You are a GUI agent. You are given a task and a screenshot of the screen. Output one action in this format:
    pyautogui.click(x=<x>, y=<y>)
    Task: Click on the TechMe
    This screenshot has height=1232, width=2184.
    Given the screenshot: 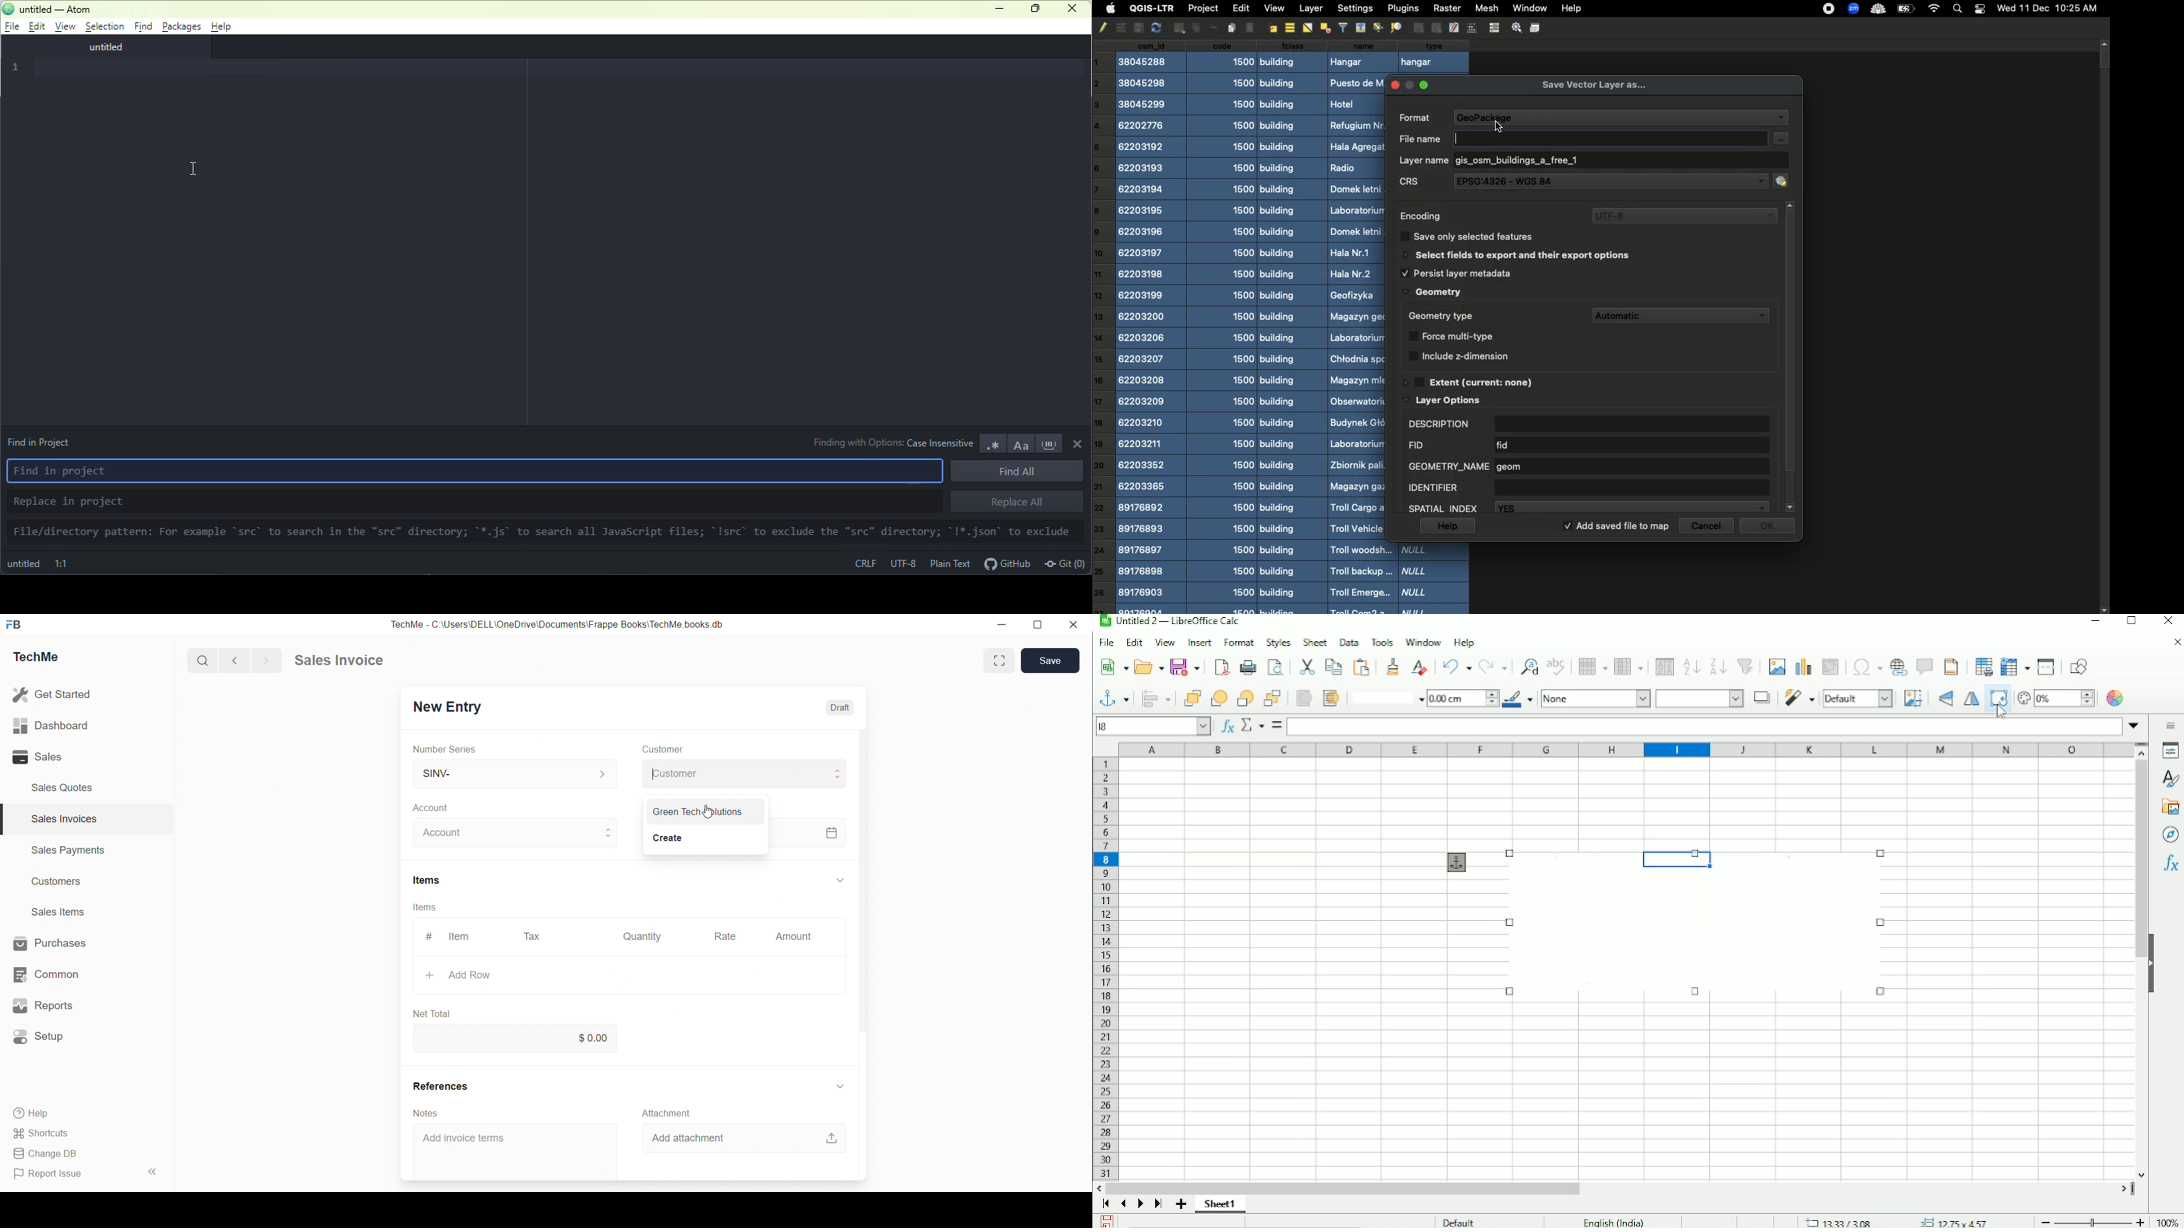 What is the action you would take?
    pyautogui.click(x=36, y=657)
    